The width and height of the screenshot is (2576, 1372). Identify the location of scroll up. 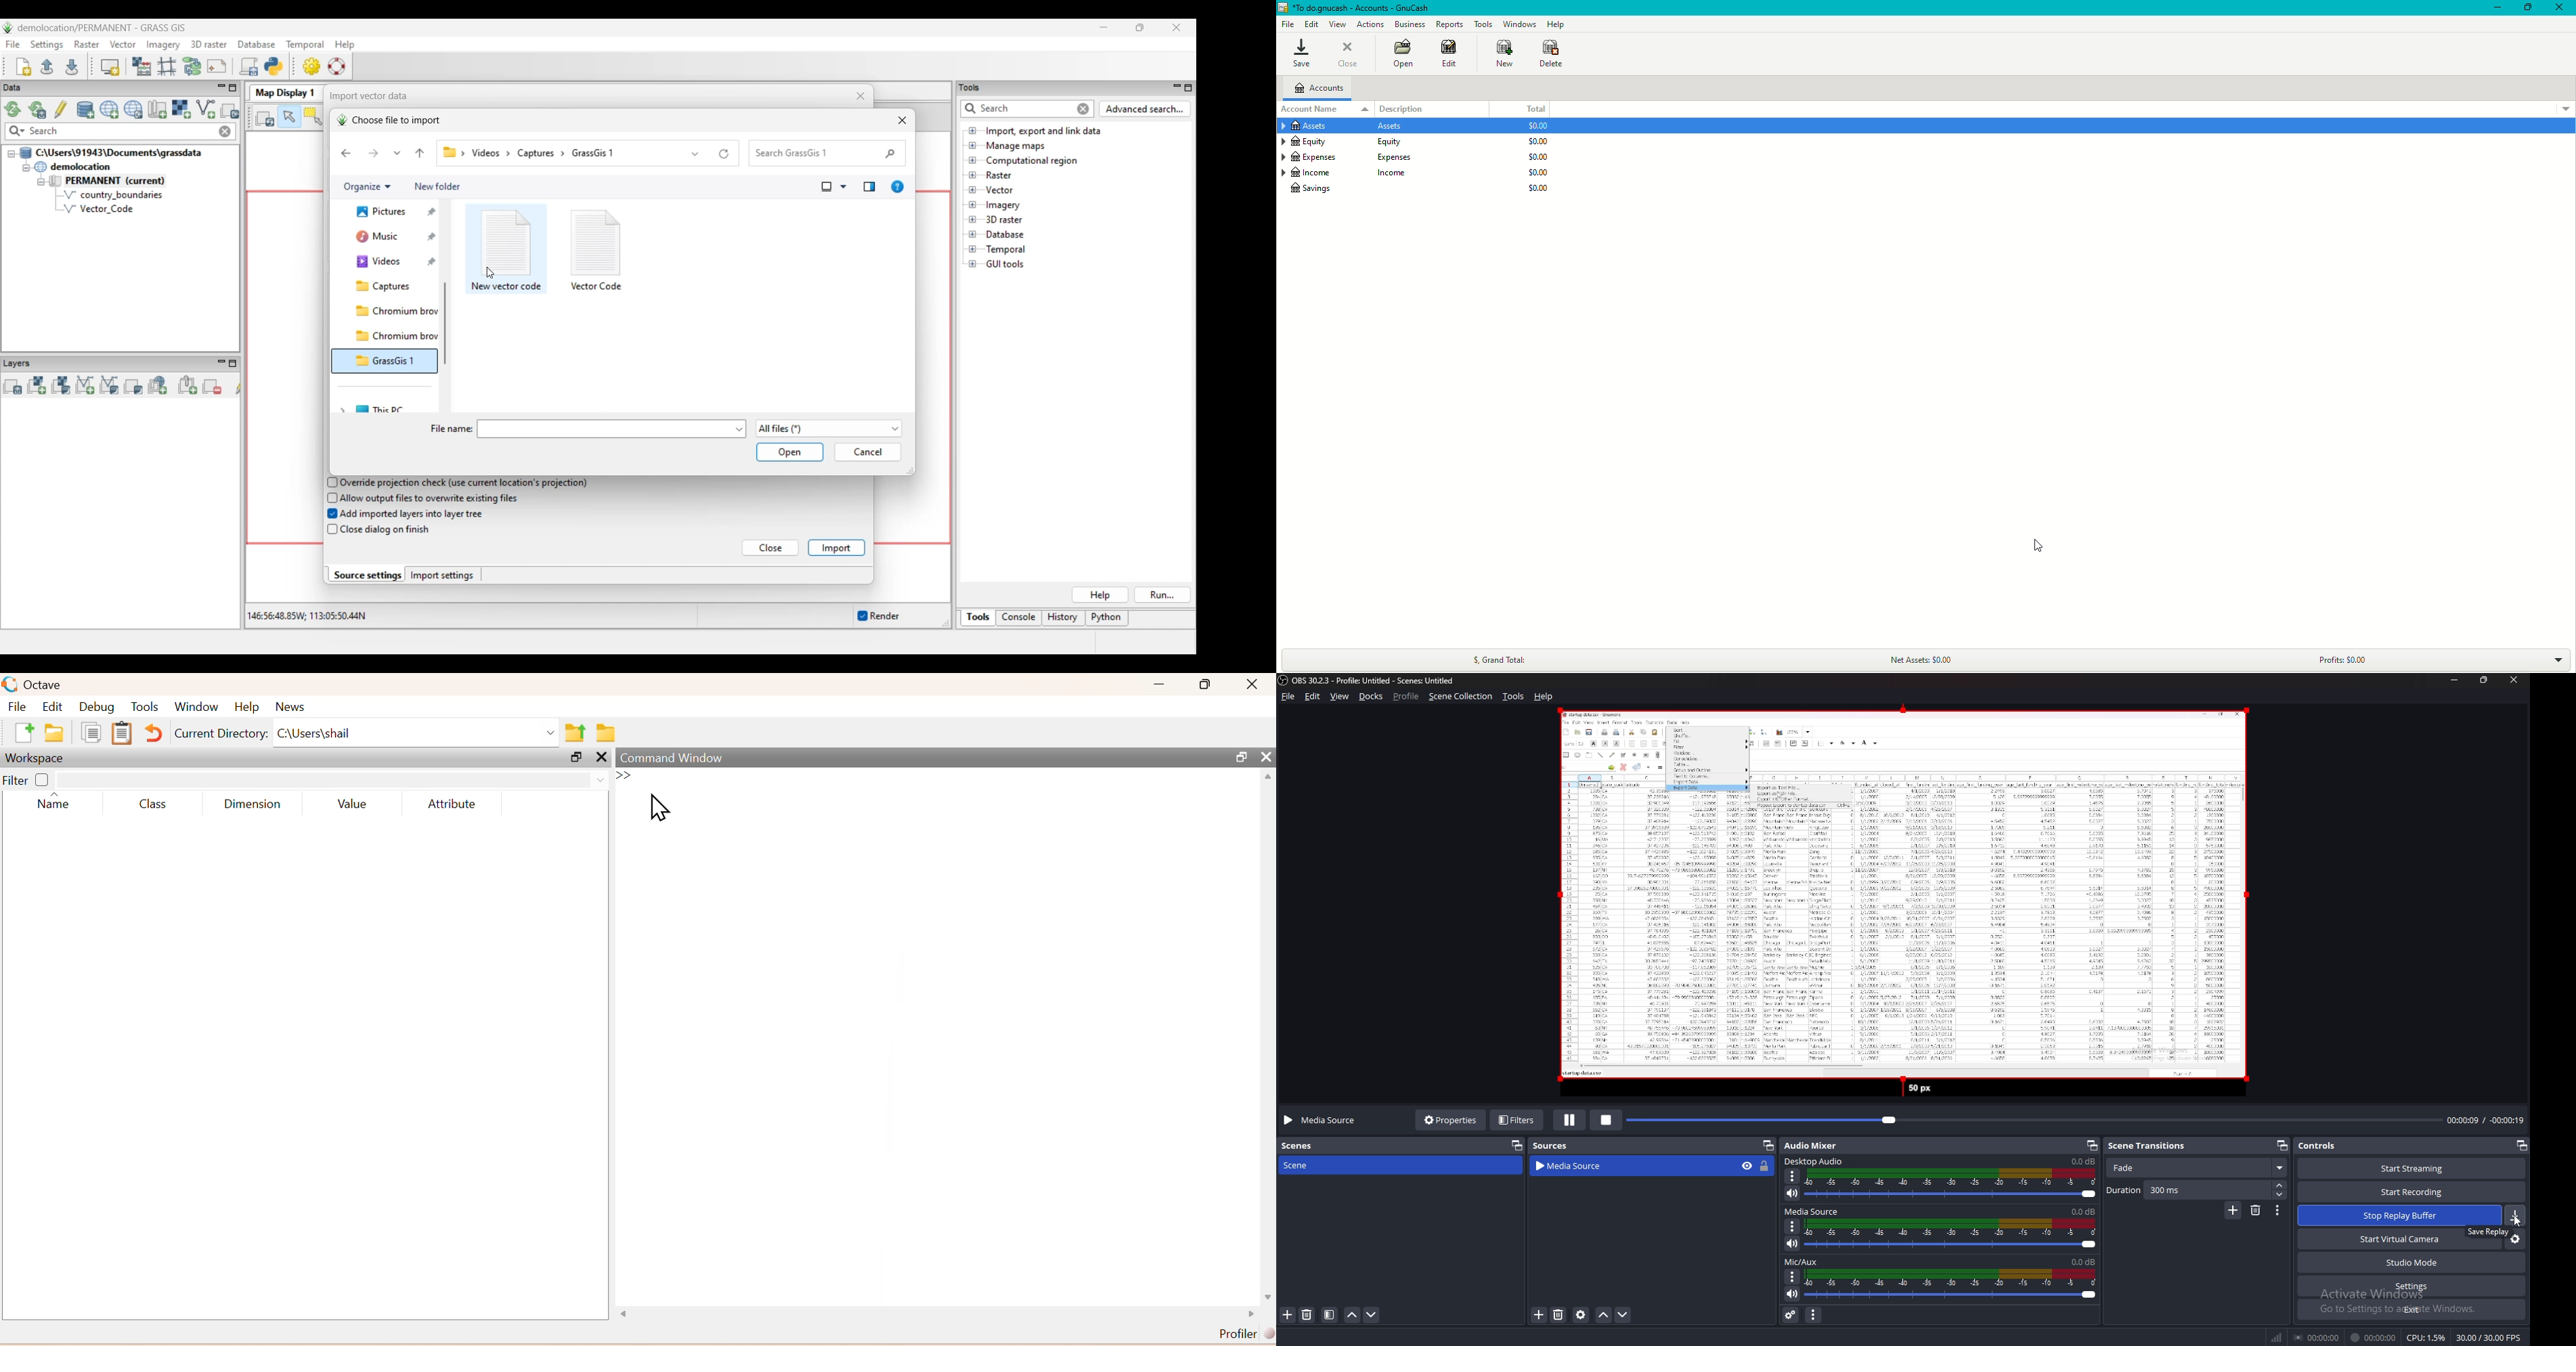
(1267, 778).